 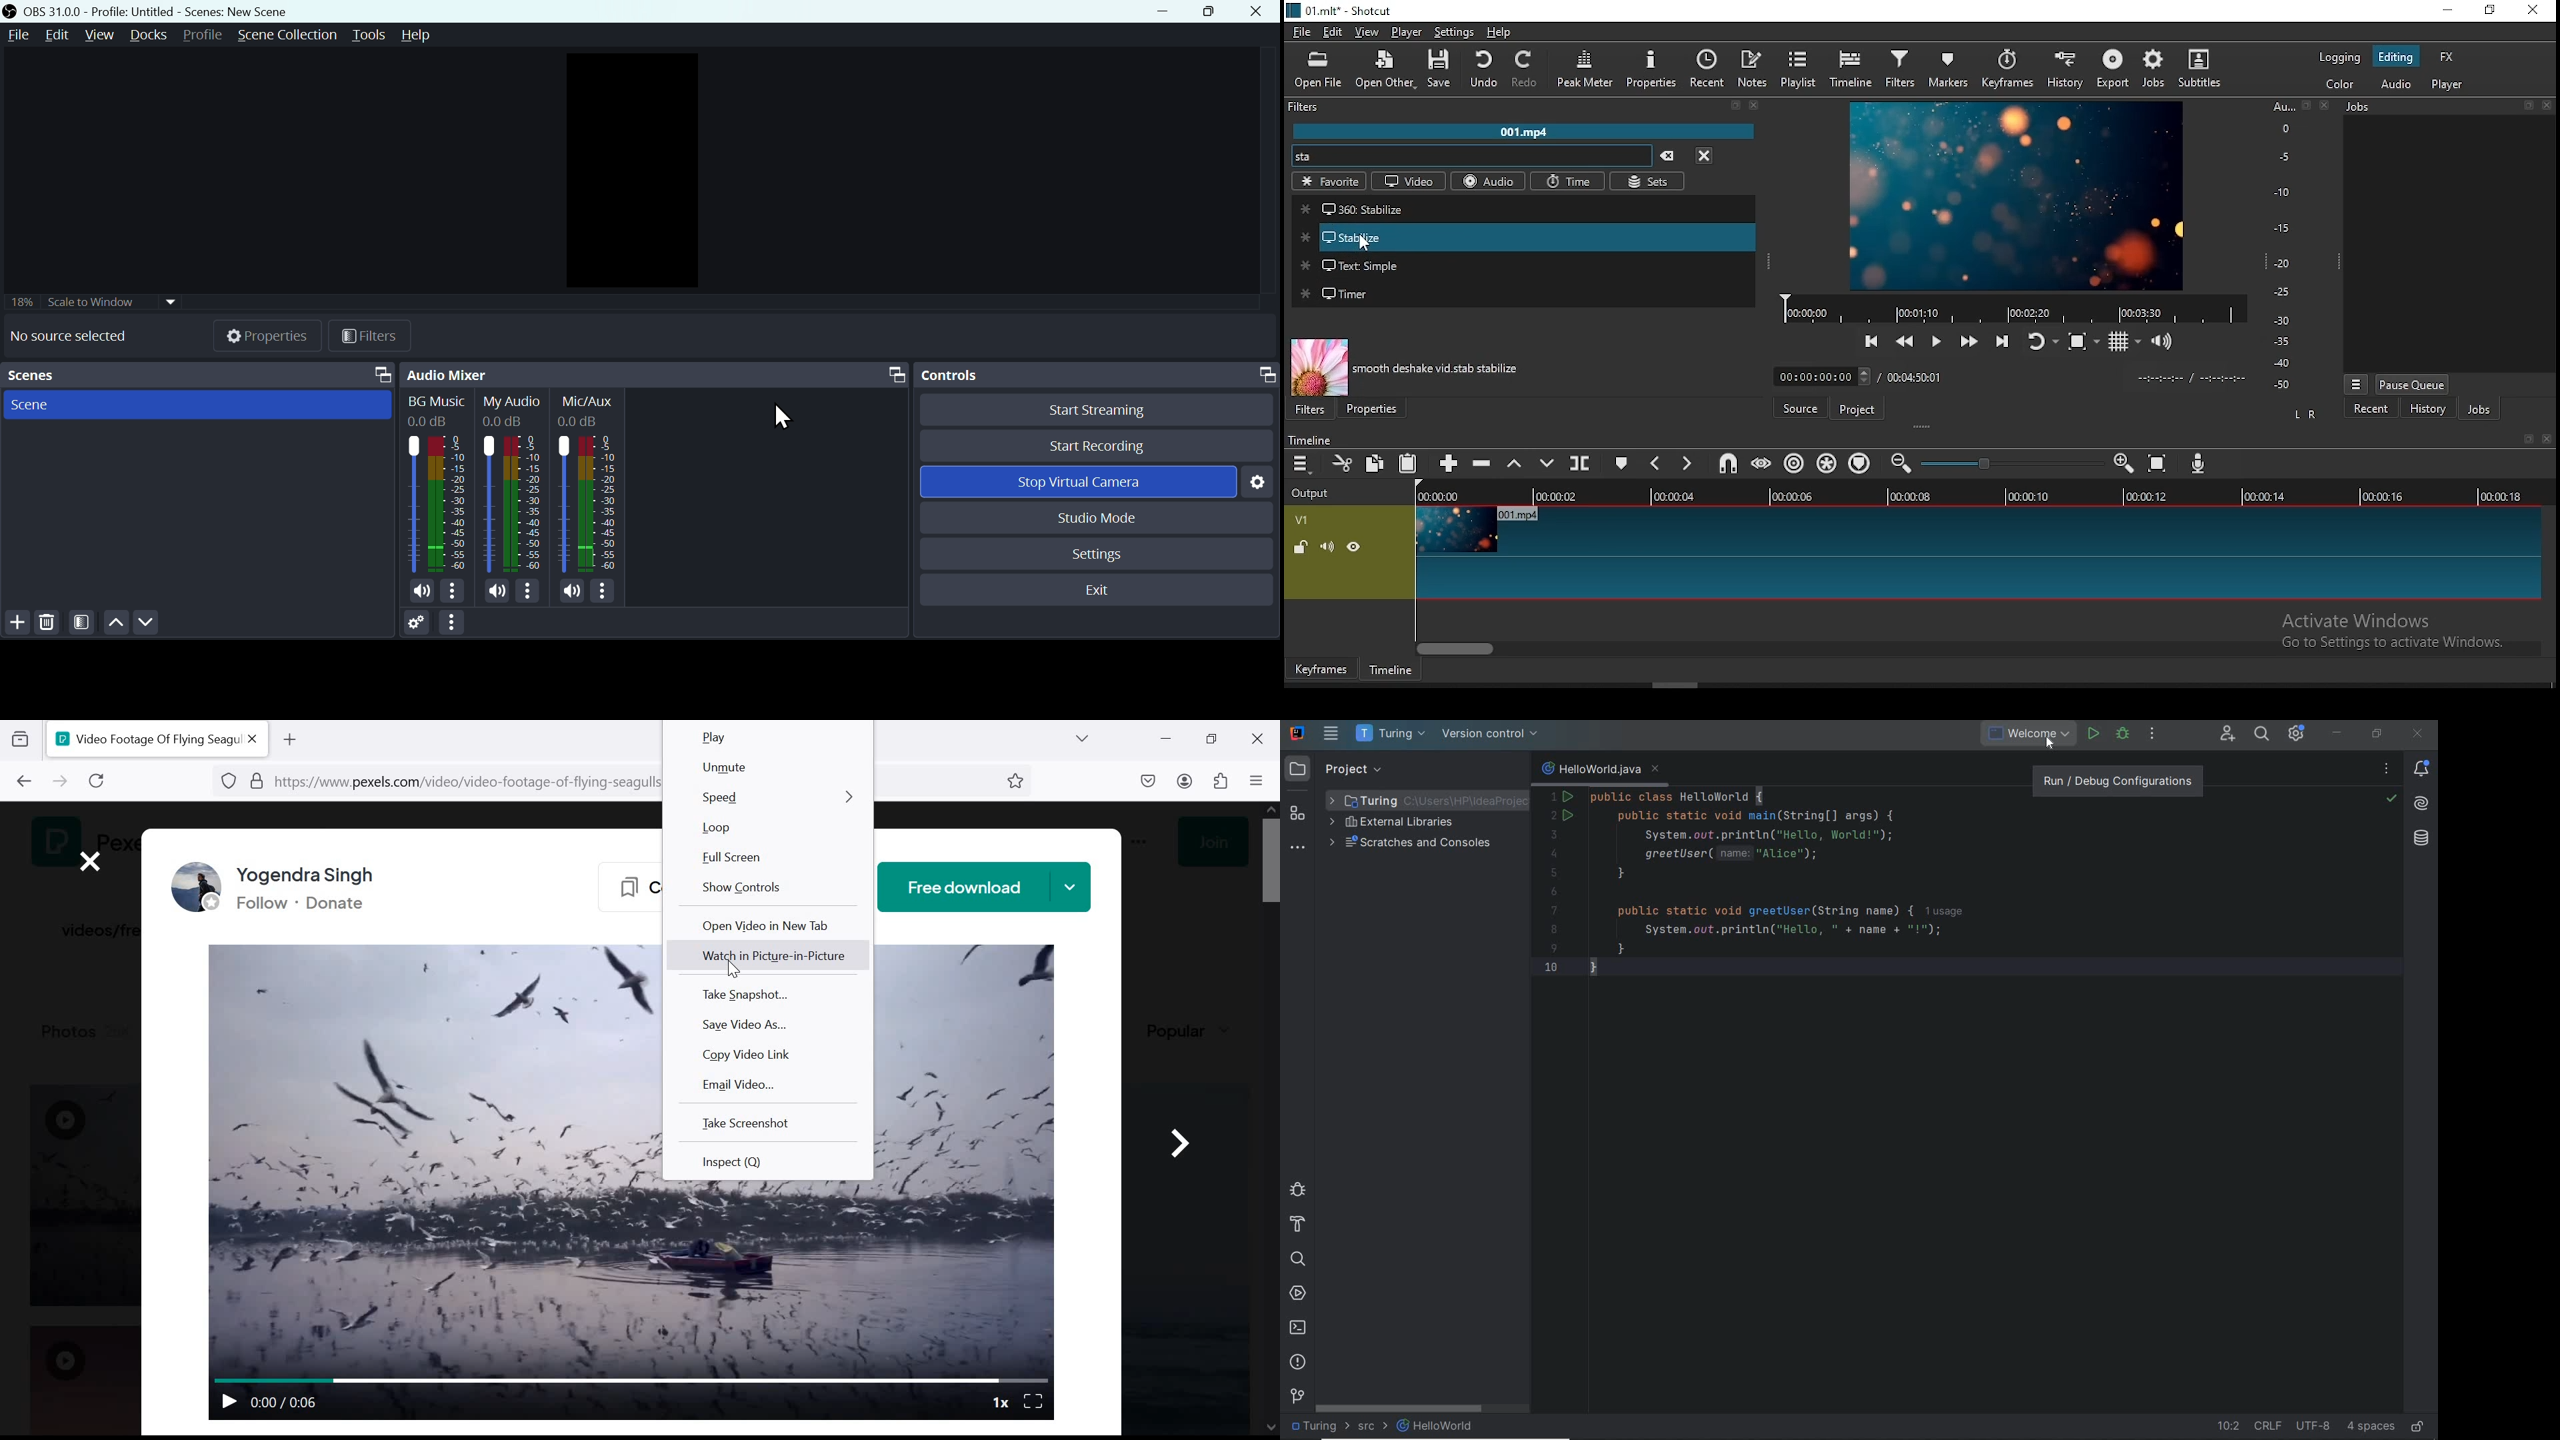 What do you see at coordinates (1409, 181) in the screenshot?
I see `video` at bounding box center [1409, 181].